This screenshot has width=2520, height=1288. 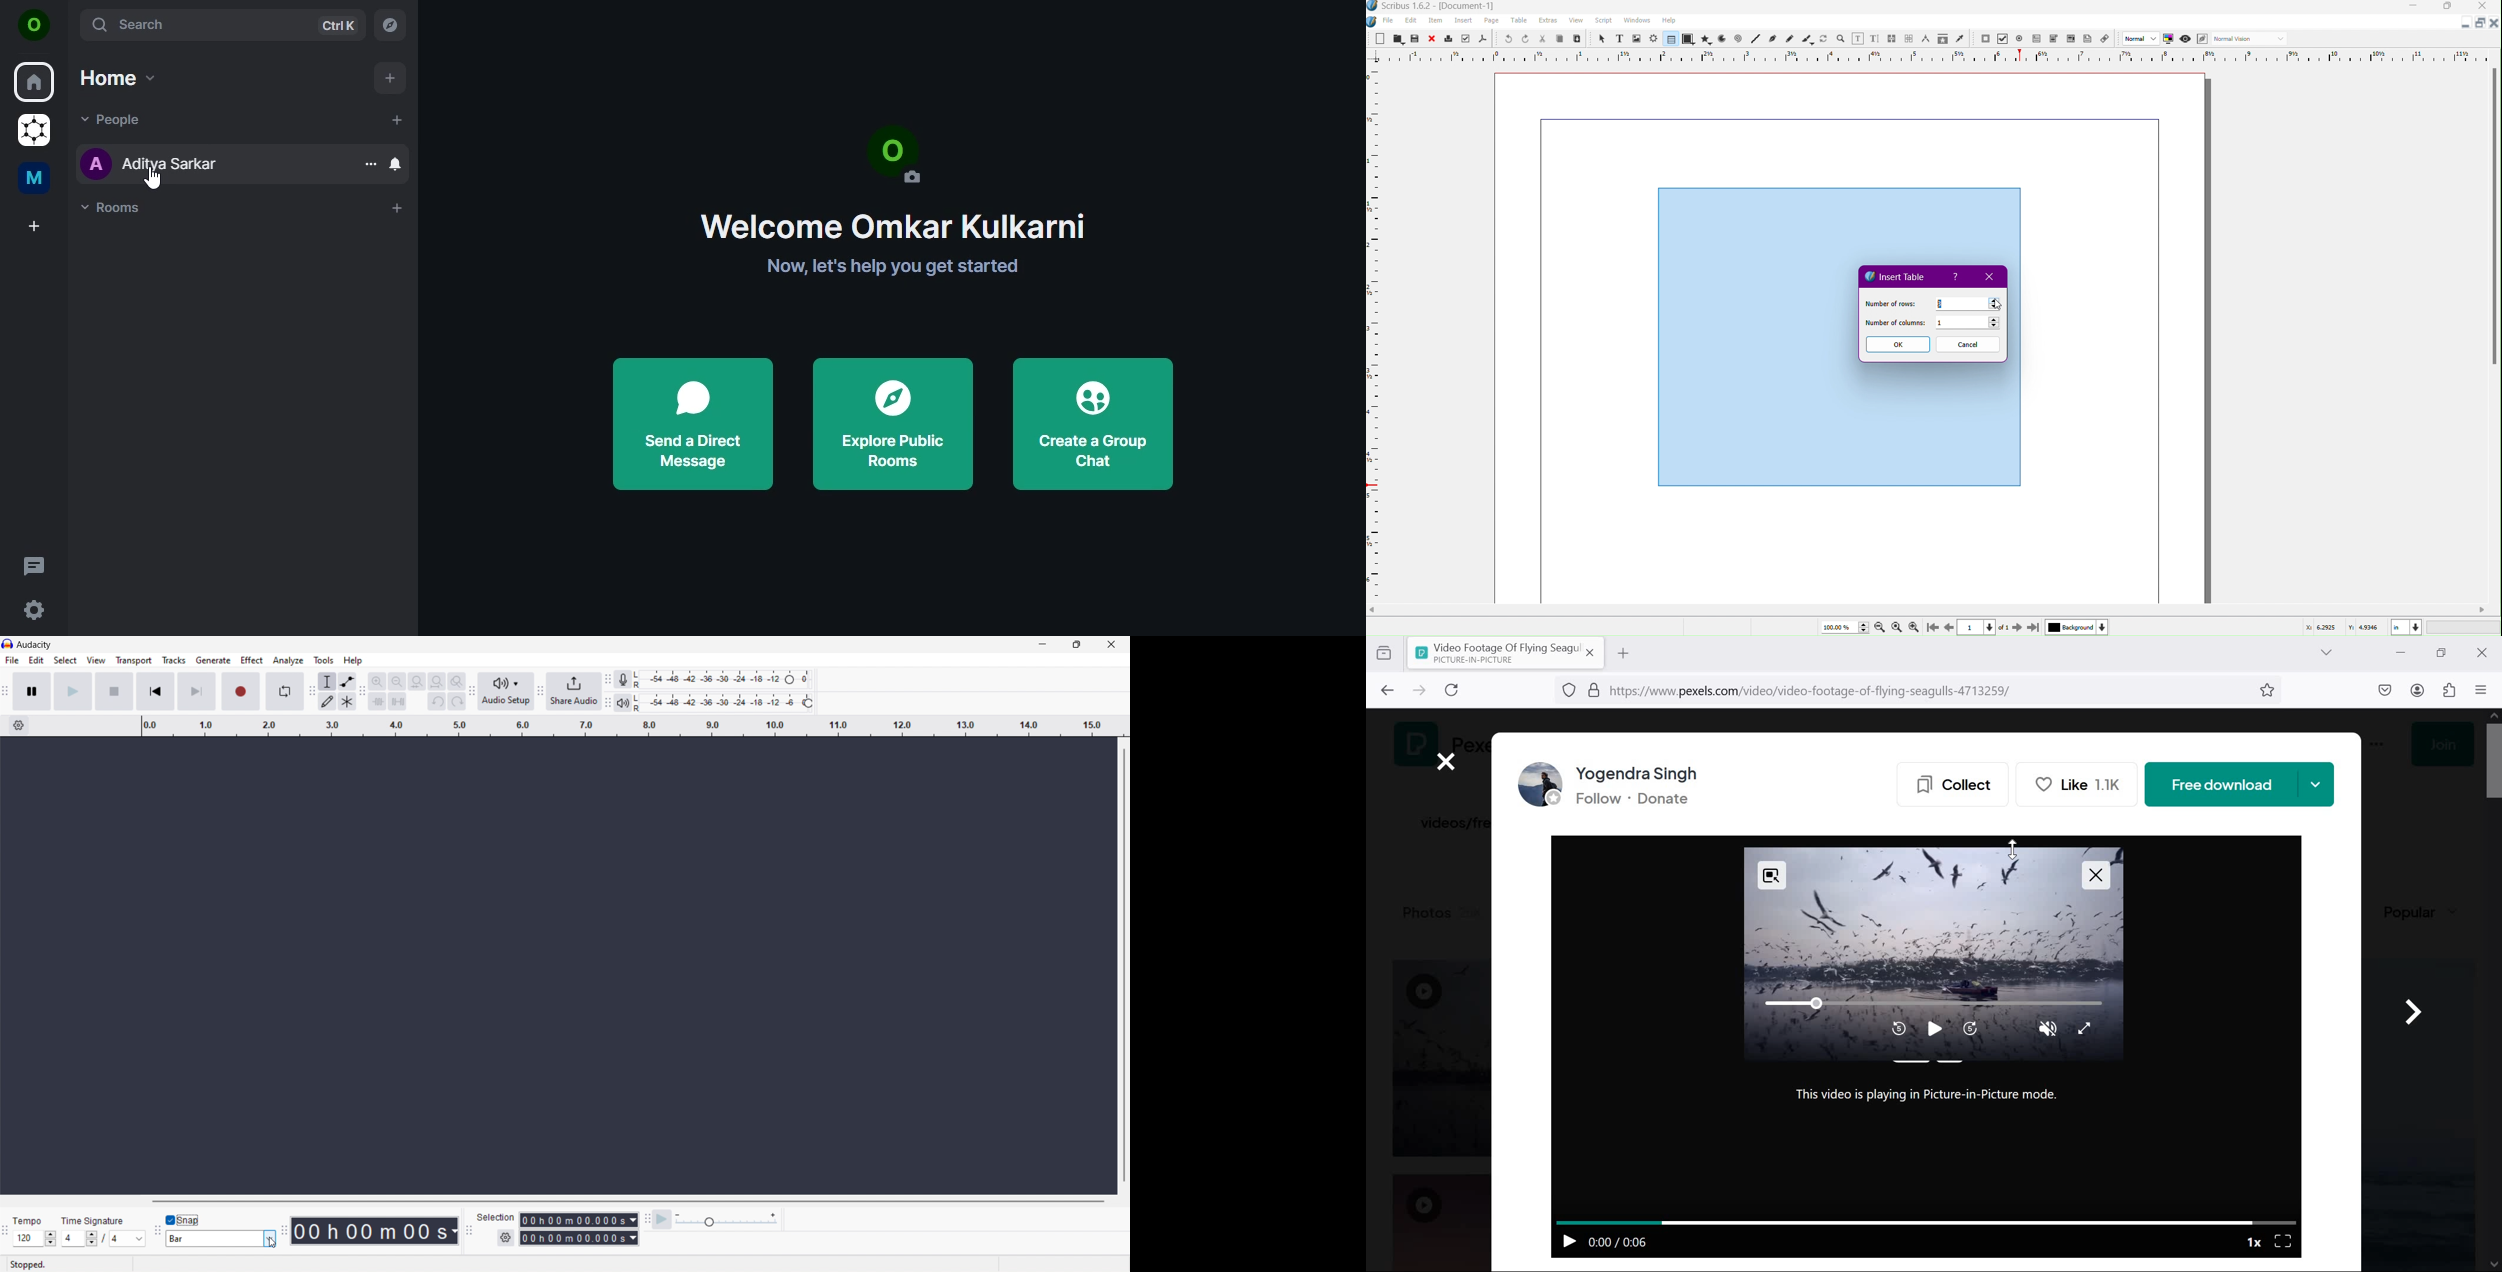 I want to click on time toolbar, so click(x=283, y=1231).